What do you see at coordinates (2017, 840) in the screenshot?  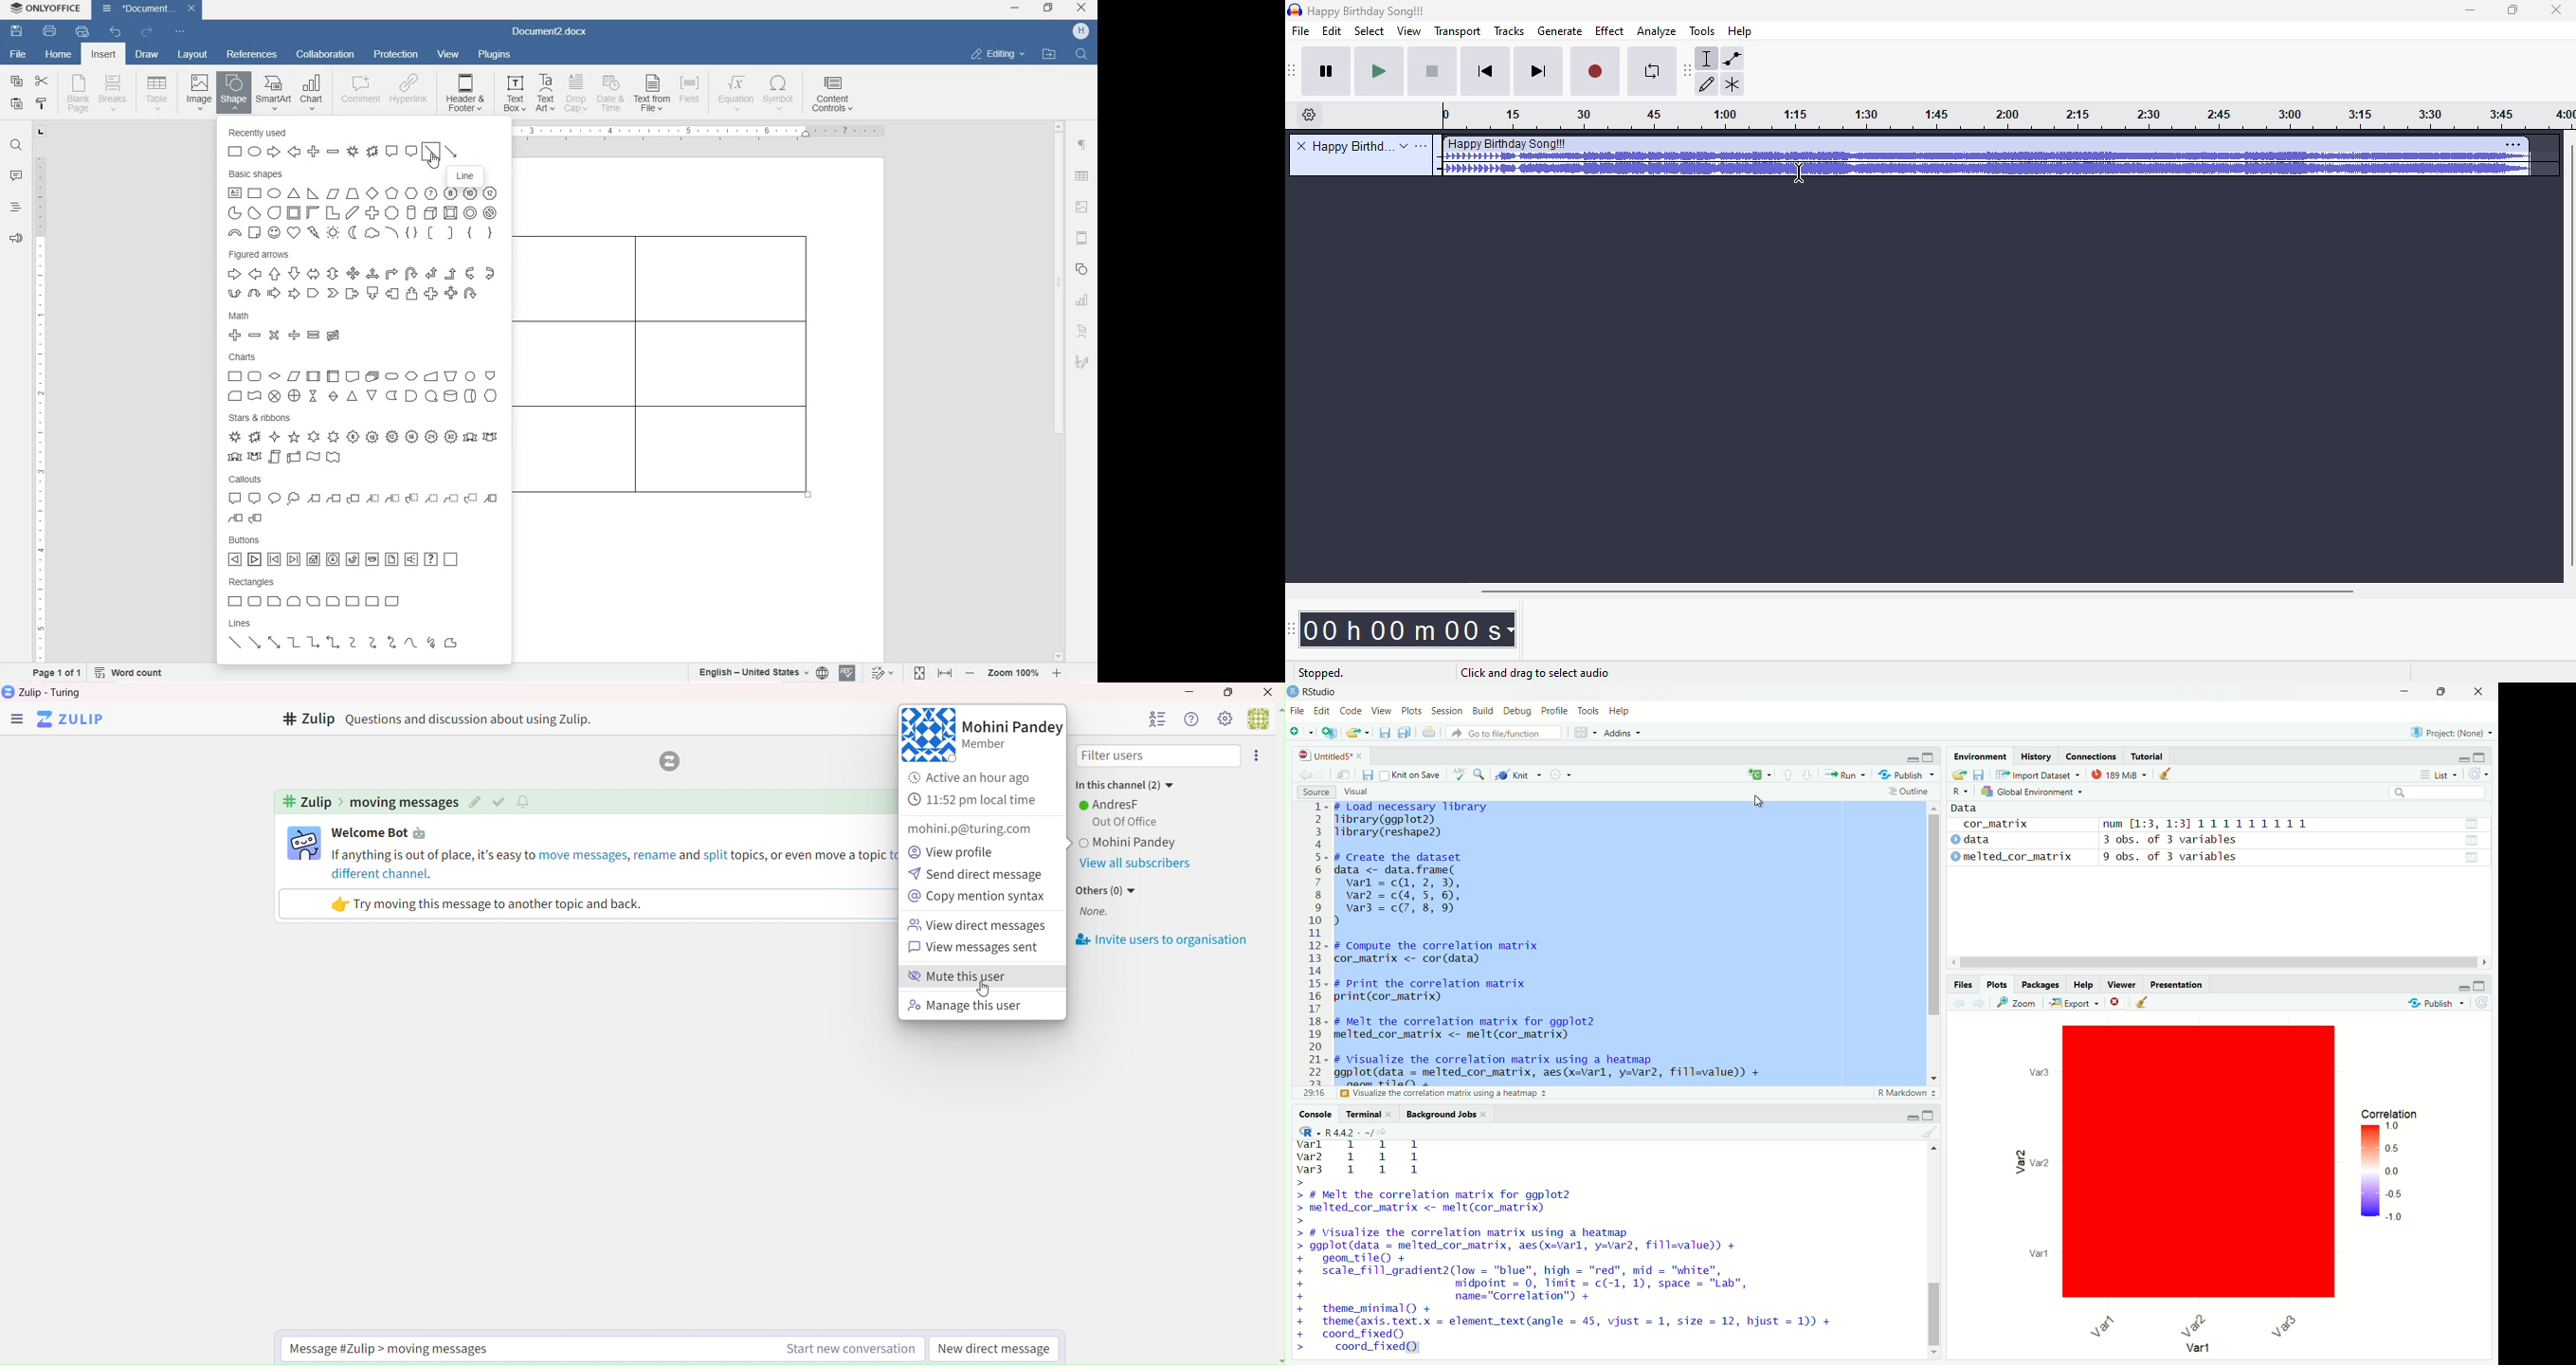 I see `data 2 : data` at bounding box center [2017, 840].